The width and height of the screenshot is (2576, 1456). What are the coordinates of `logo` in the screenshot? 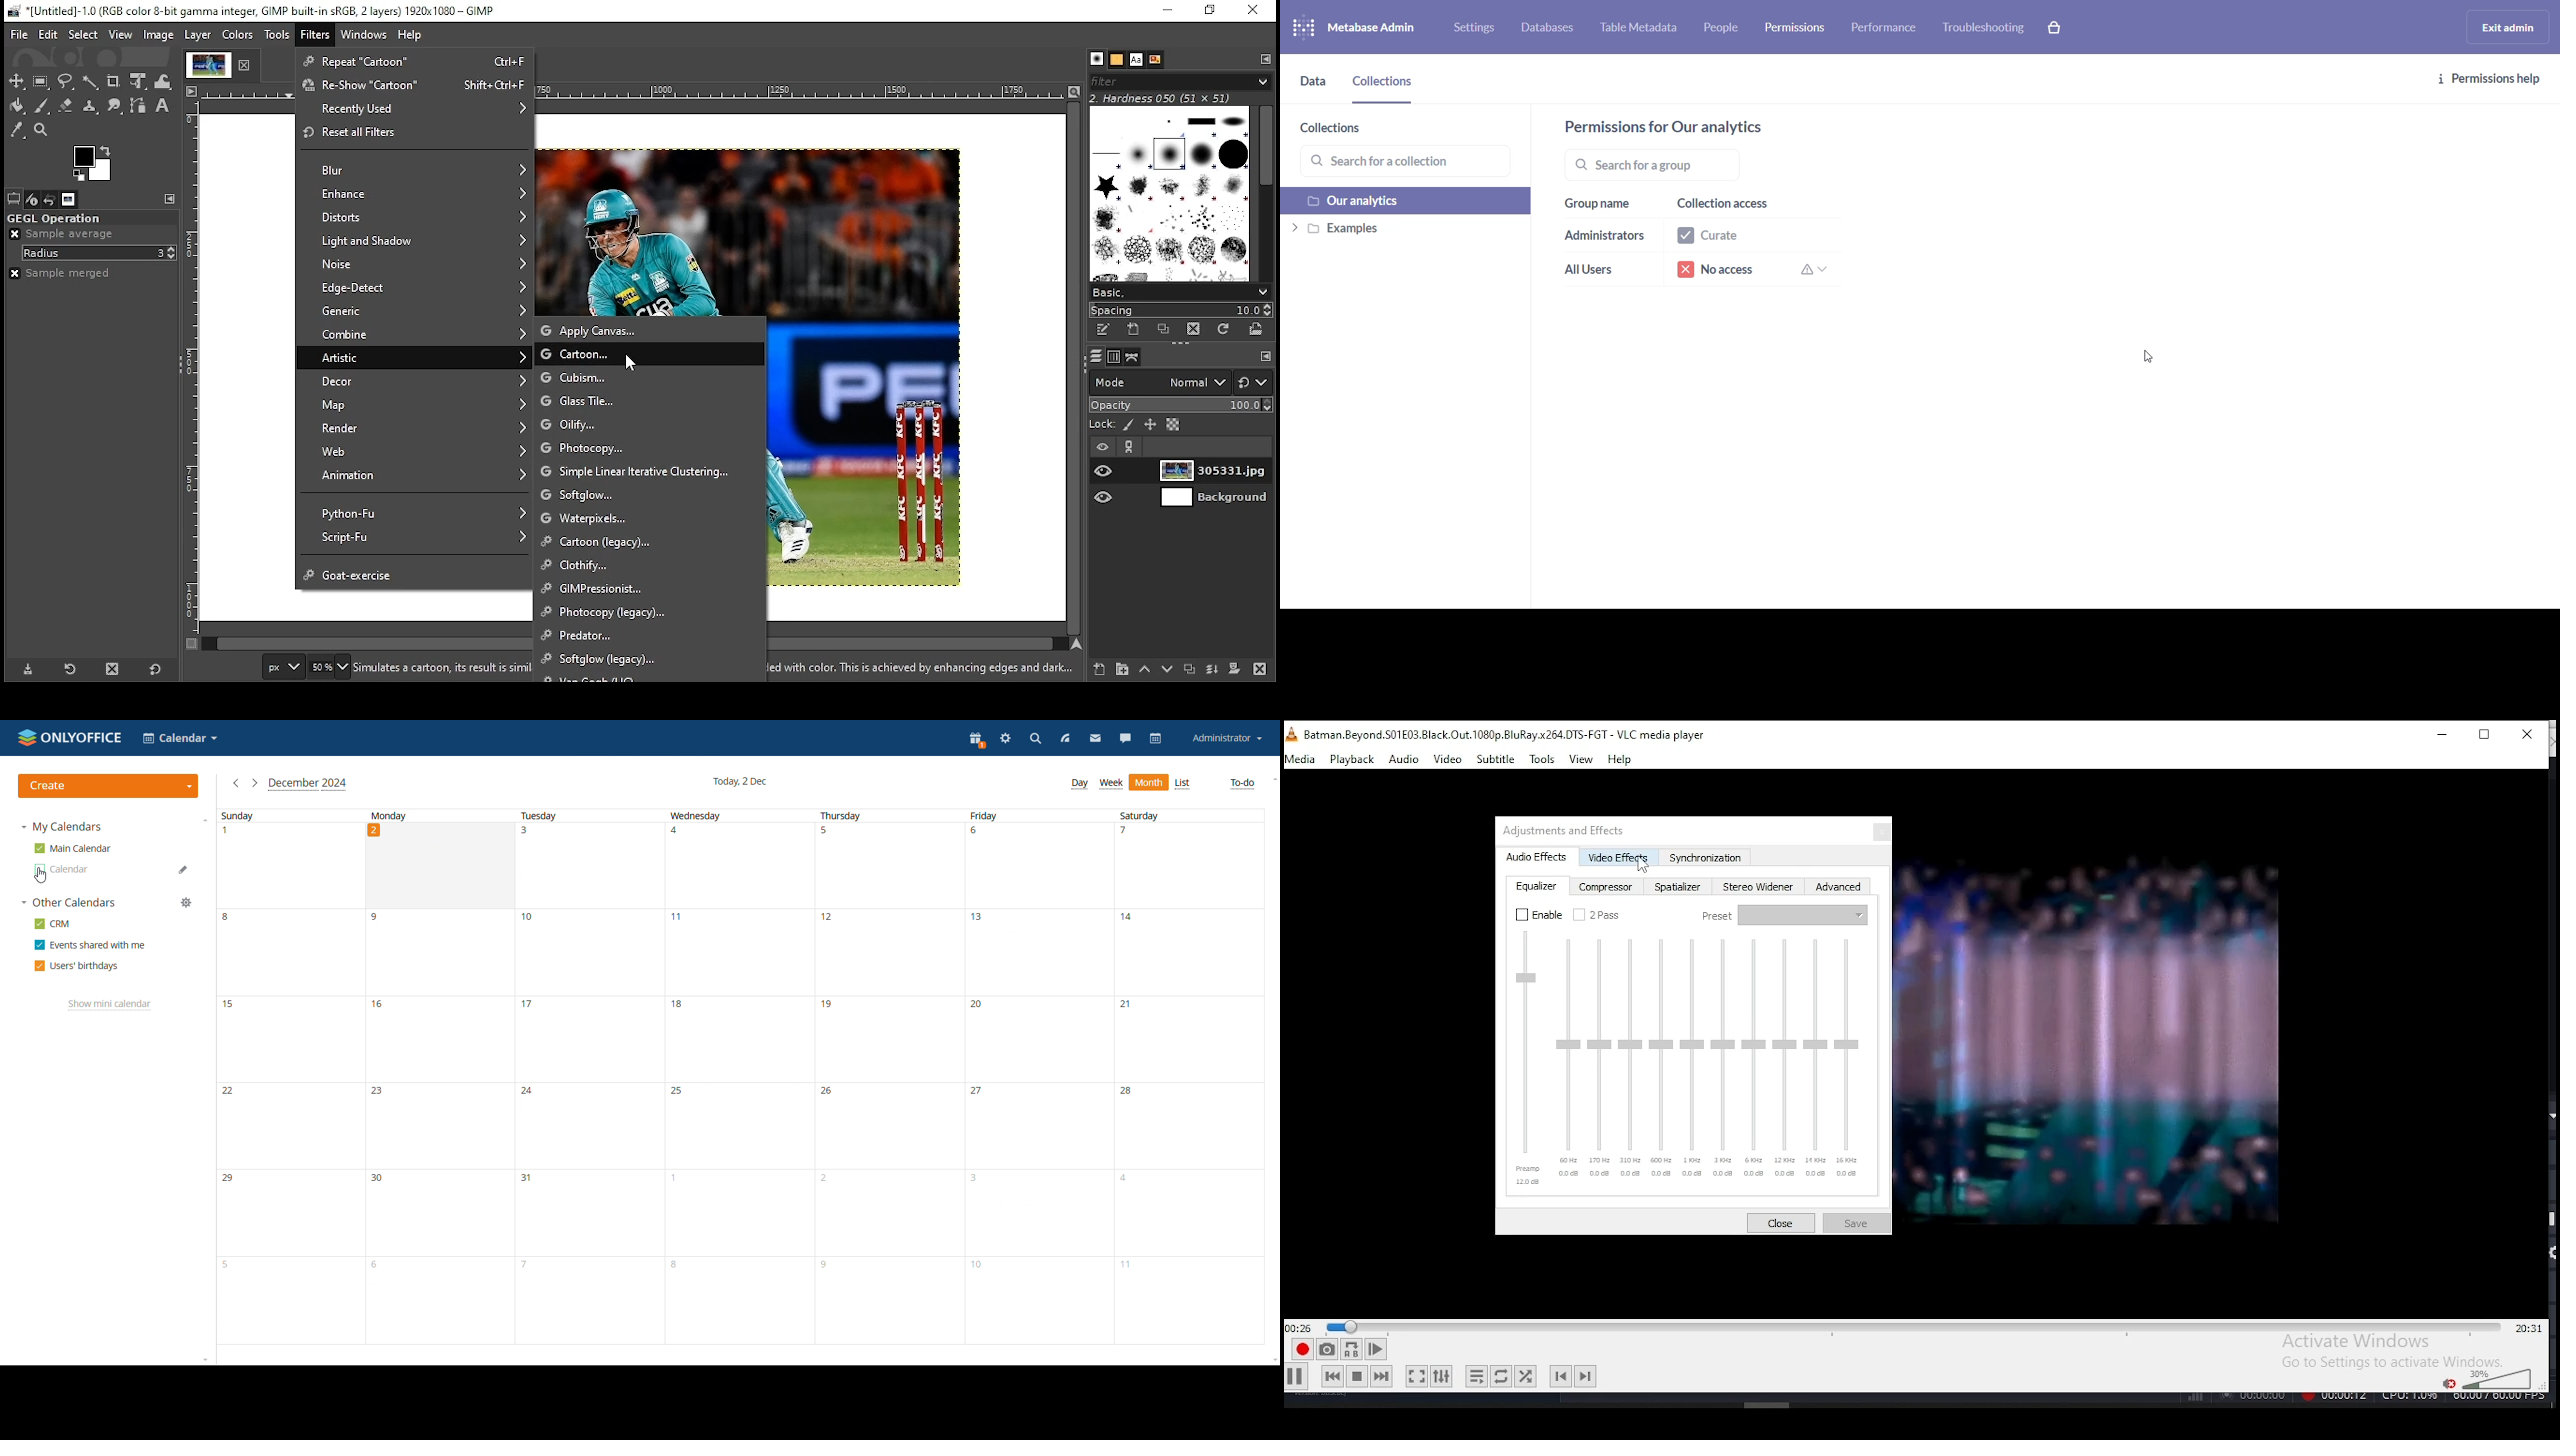 It's located at (69, 738).